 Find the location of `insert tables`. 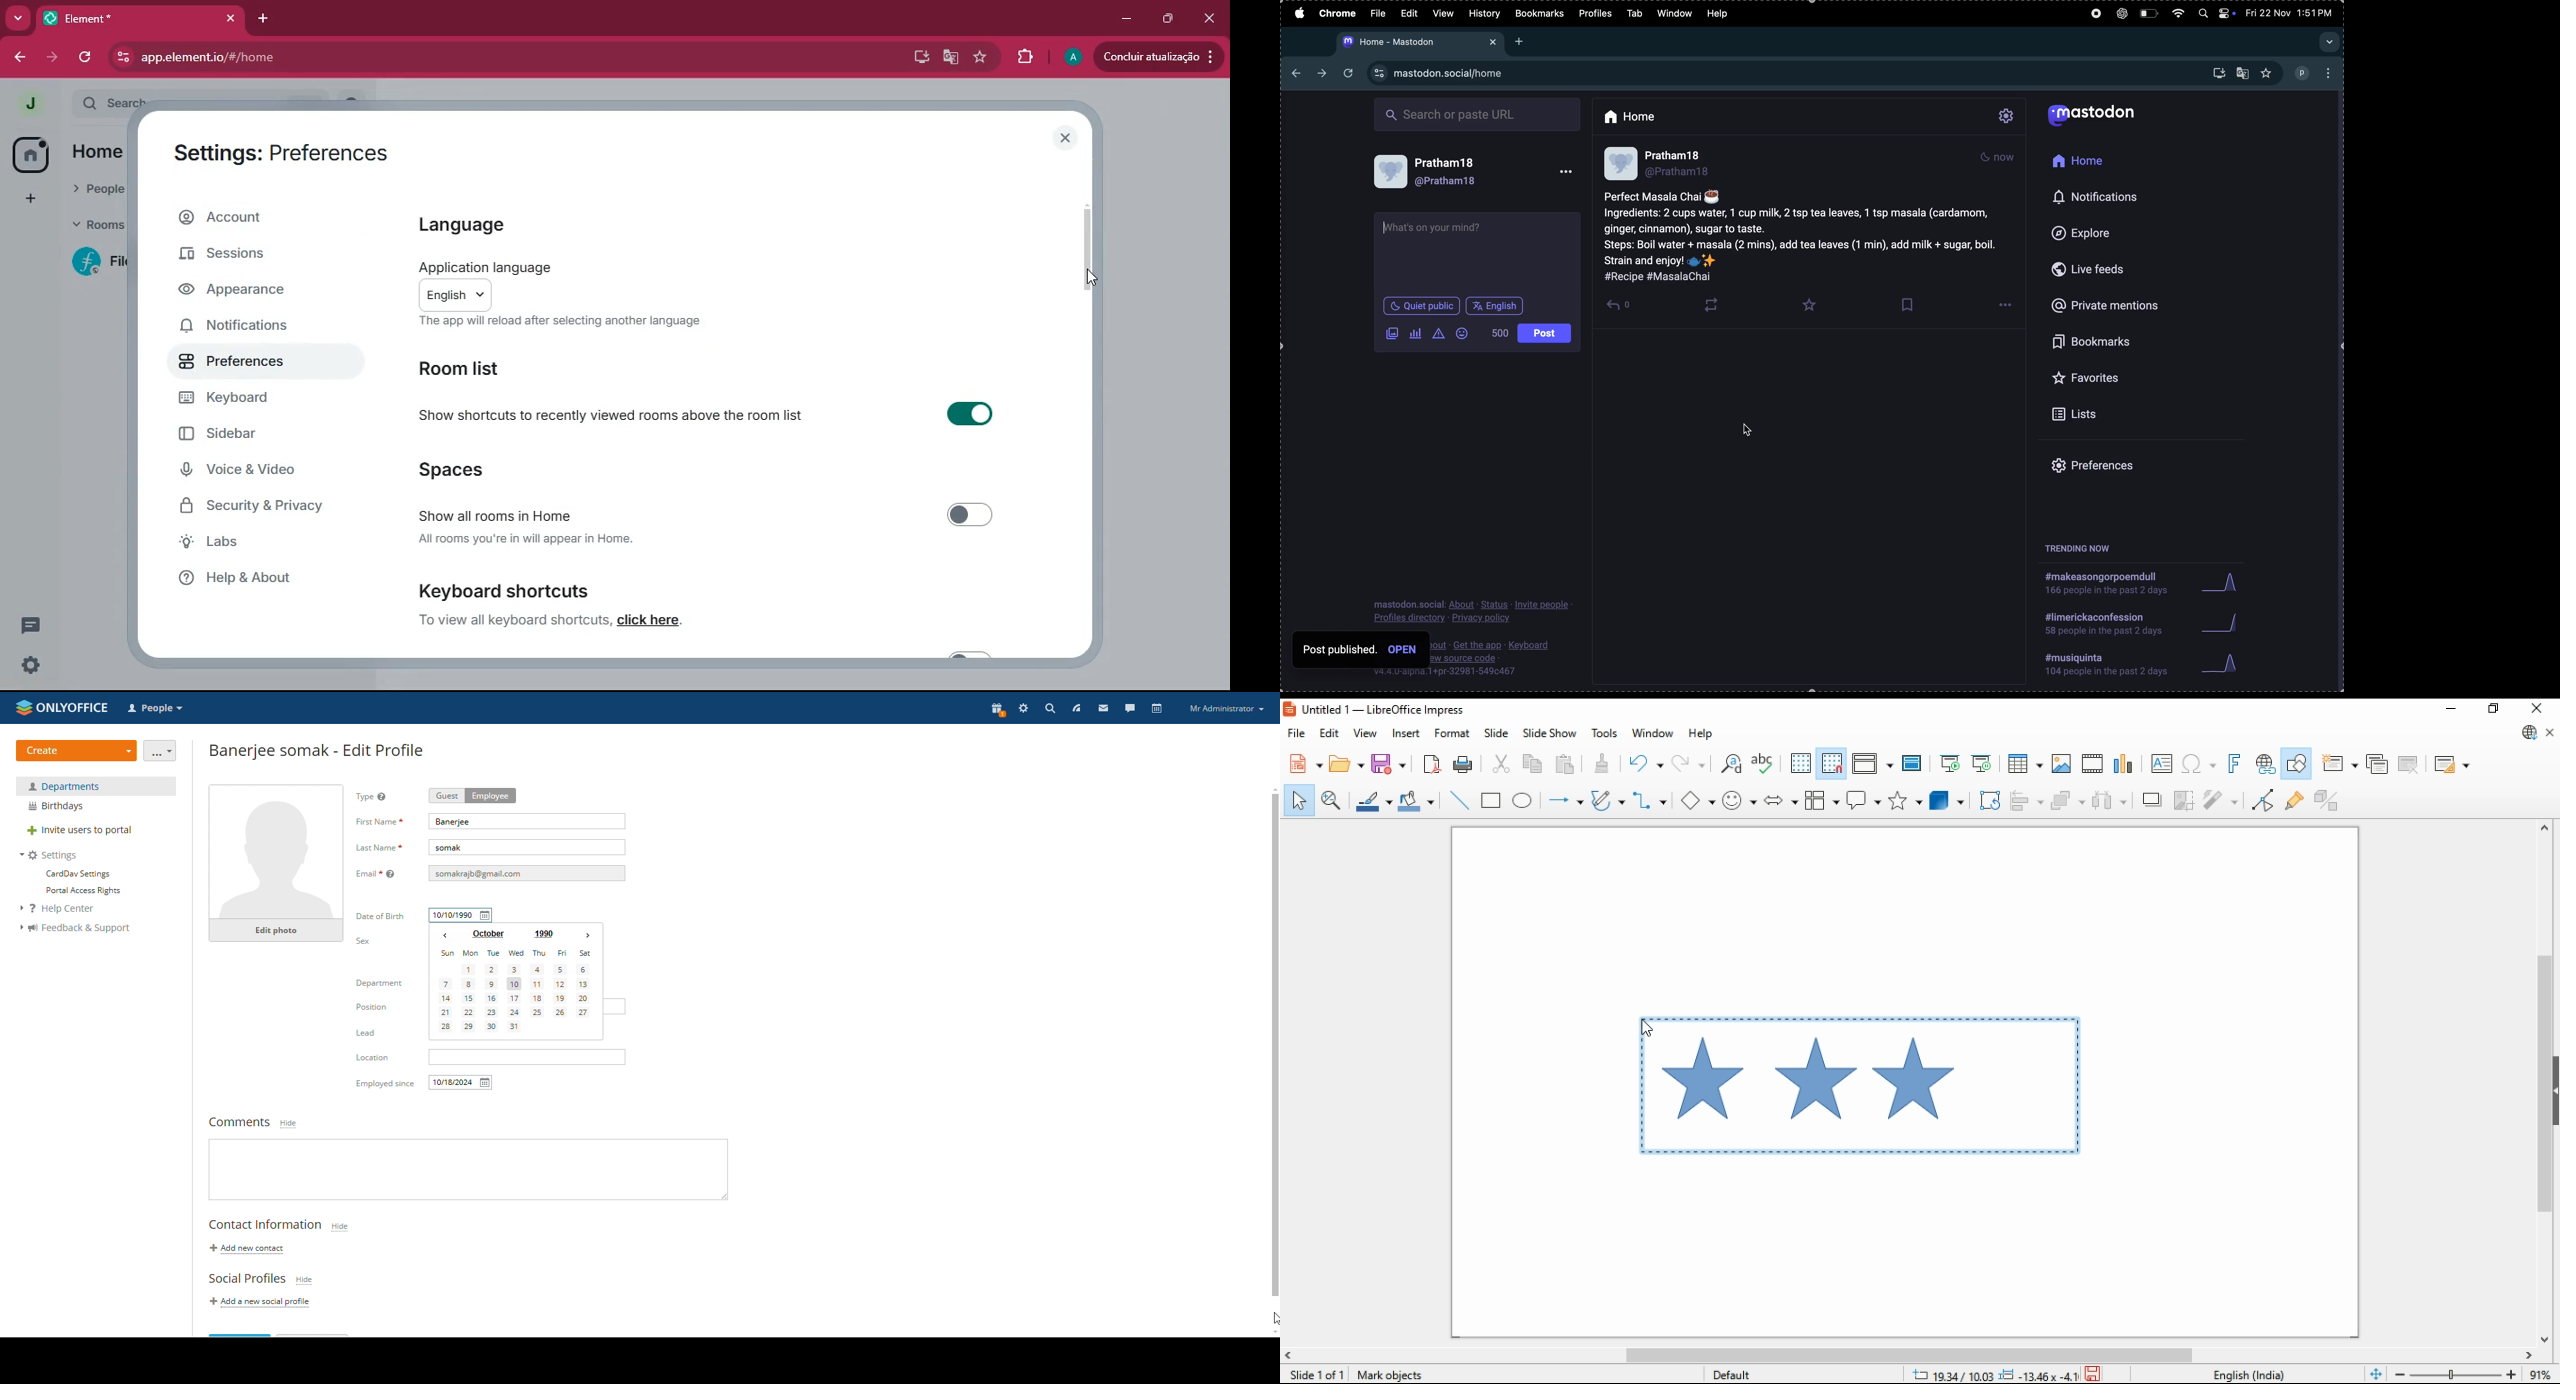

insert tables is located at coordinates (2026, 762).